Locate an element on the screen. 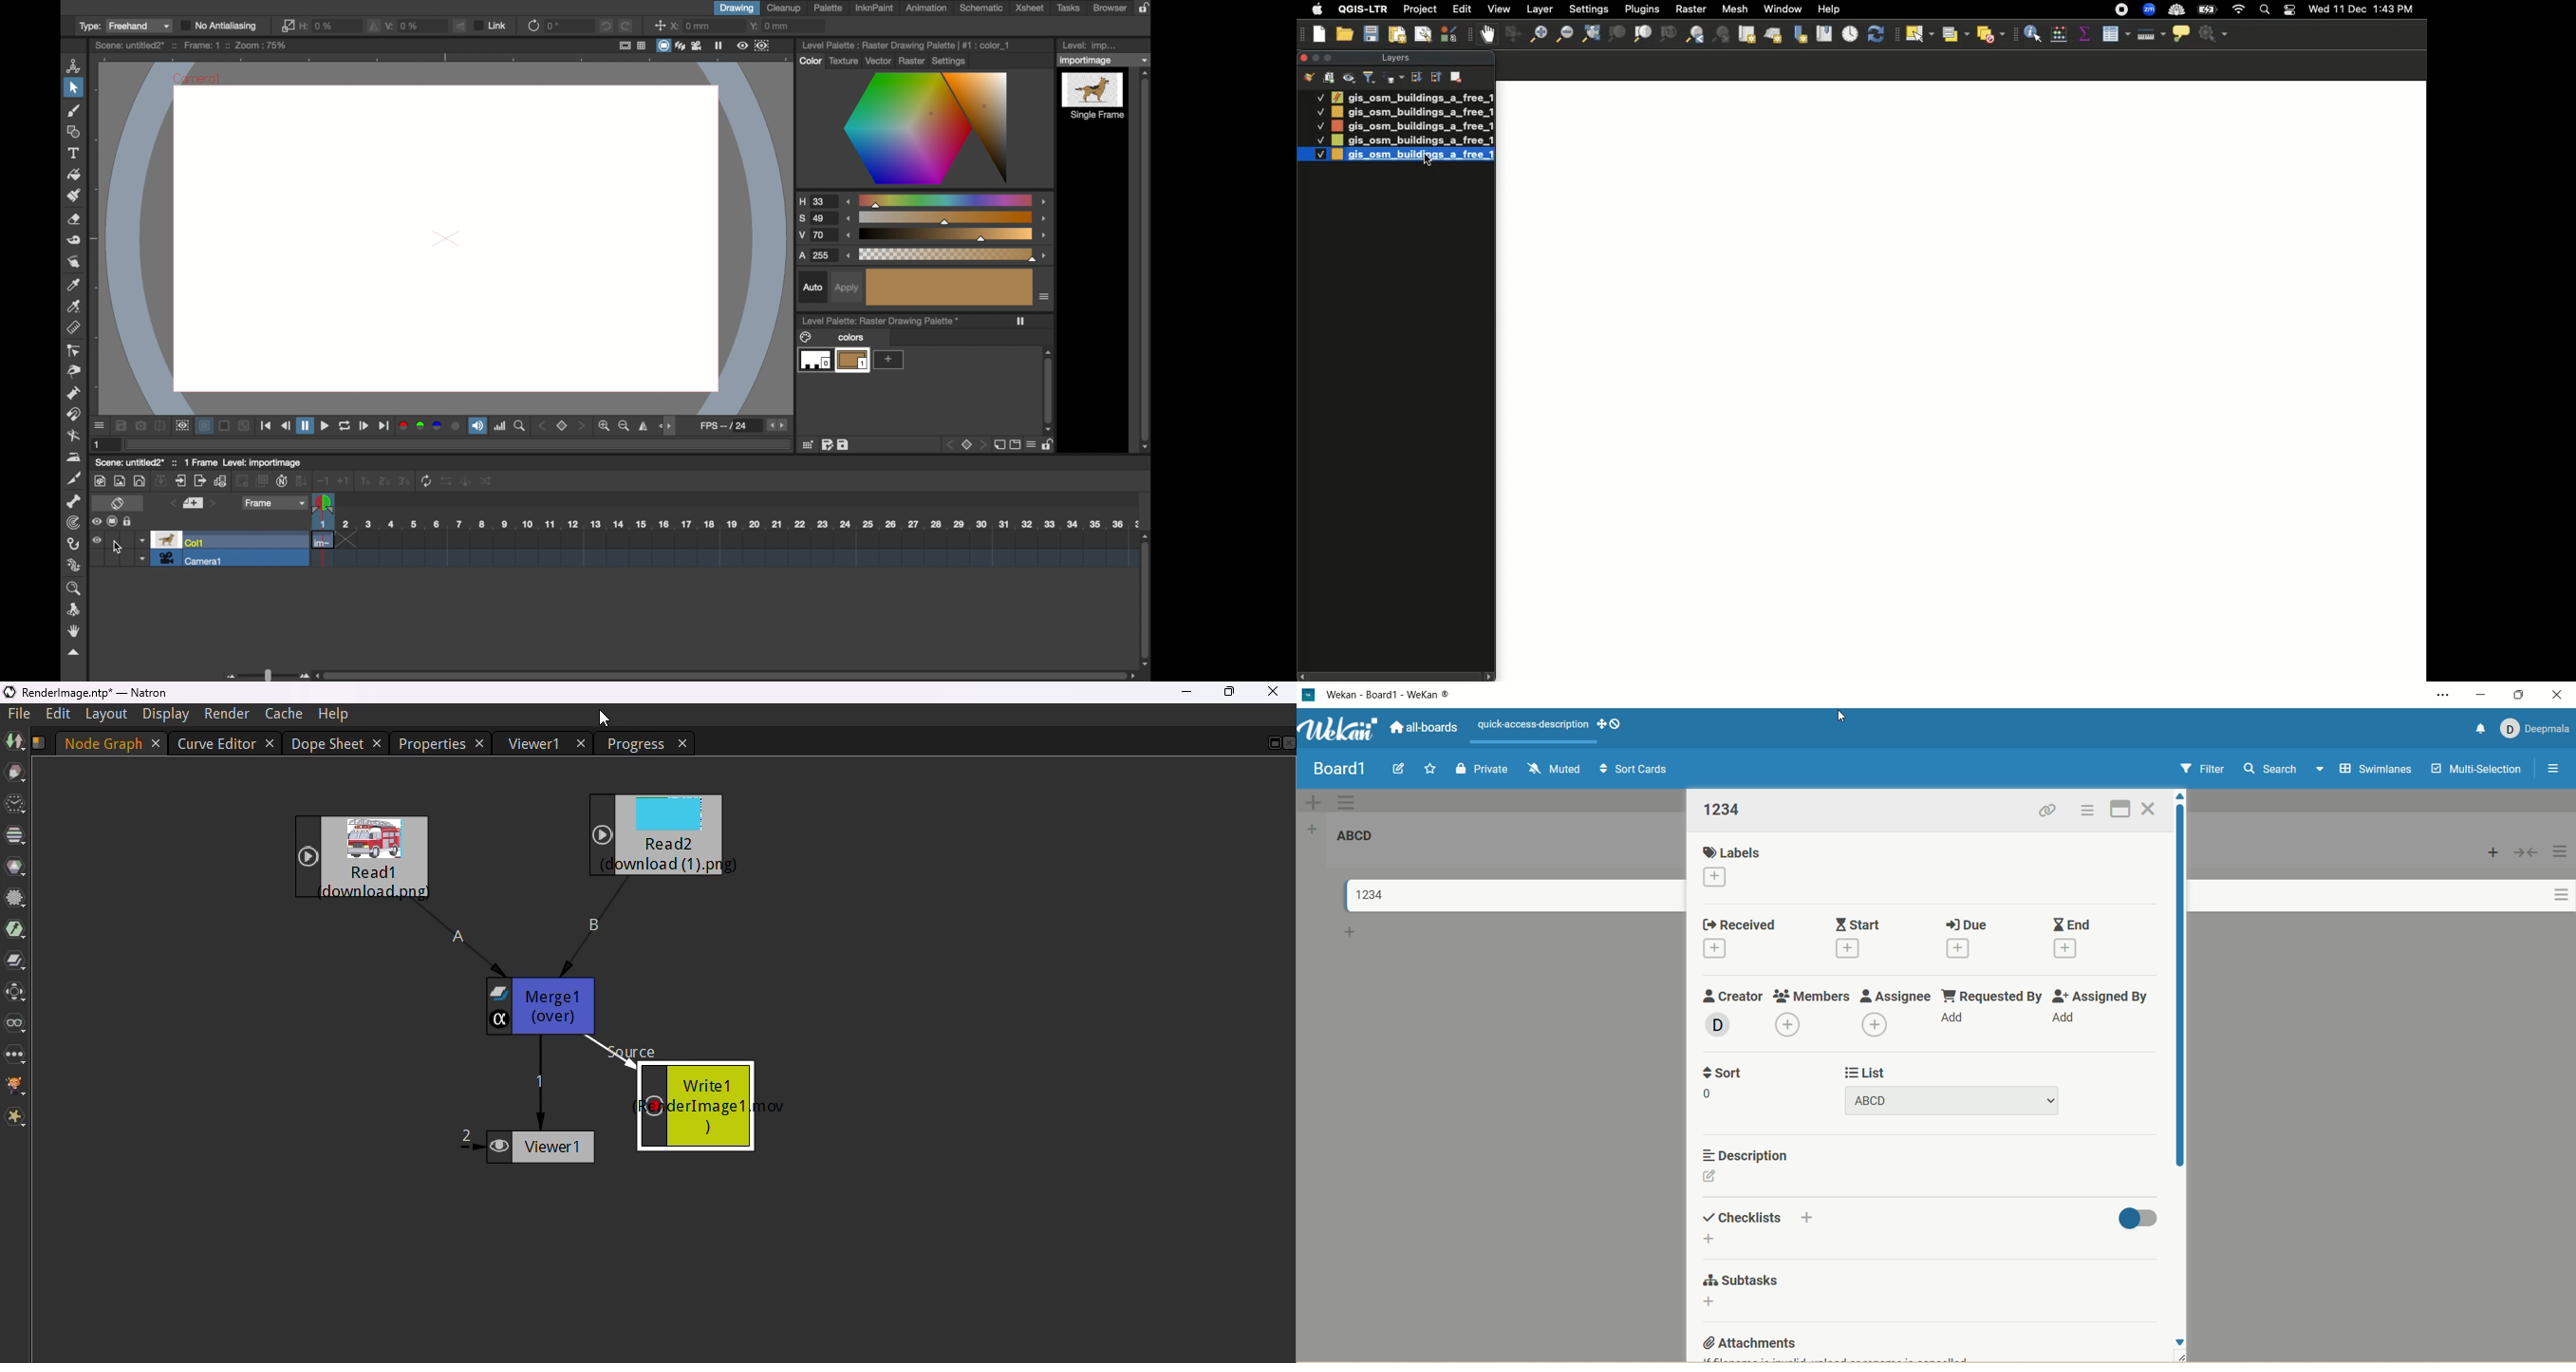 This screenshot has height=1372, width=2576. Checked is located at coordinates (1319, 111).